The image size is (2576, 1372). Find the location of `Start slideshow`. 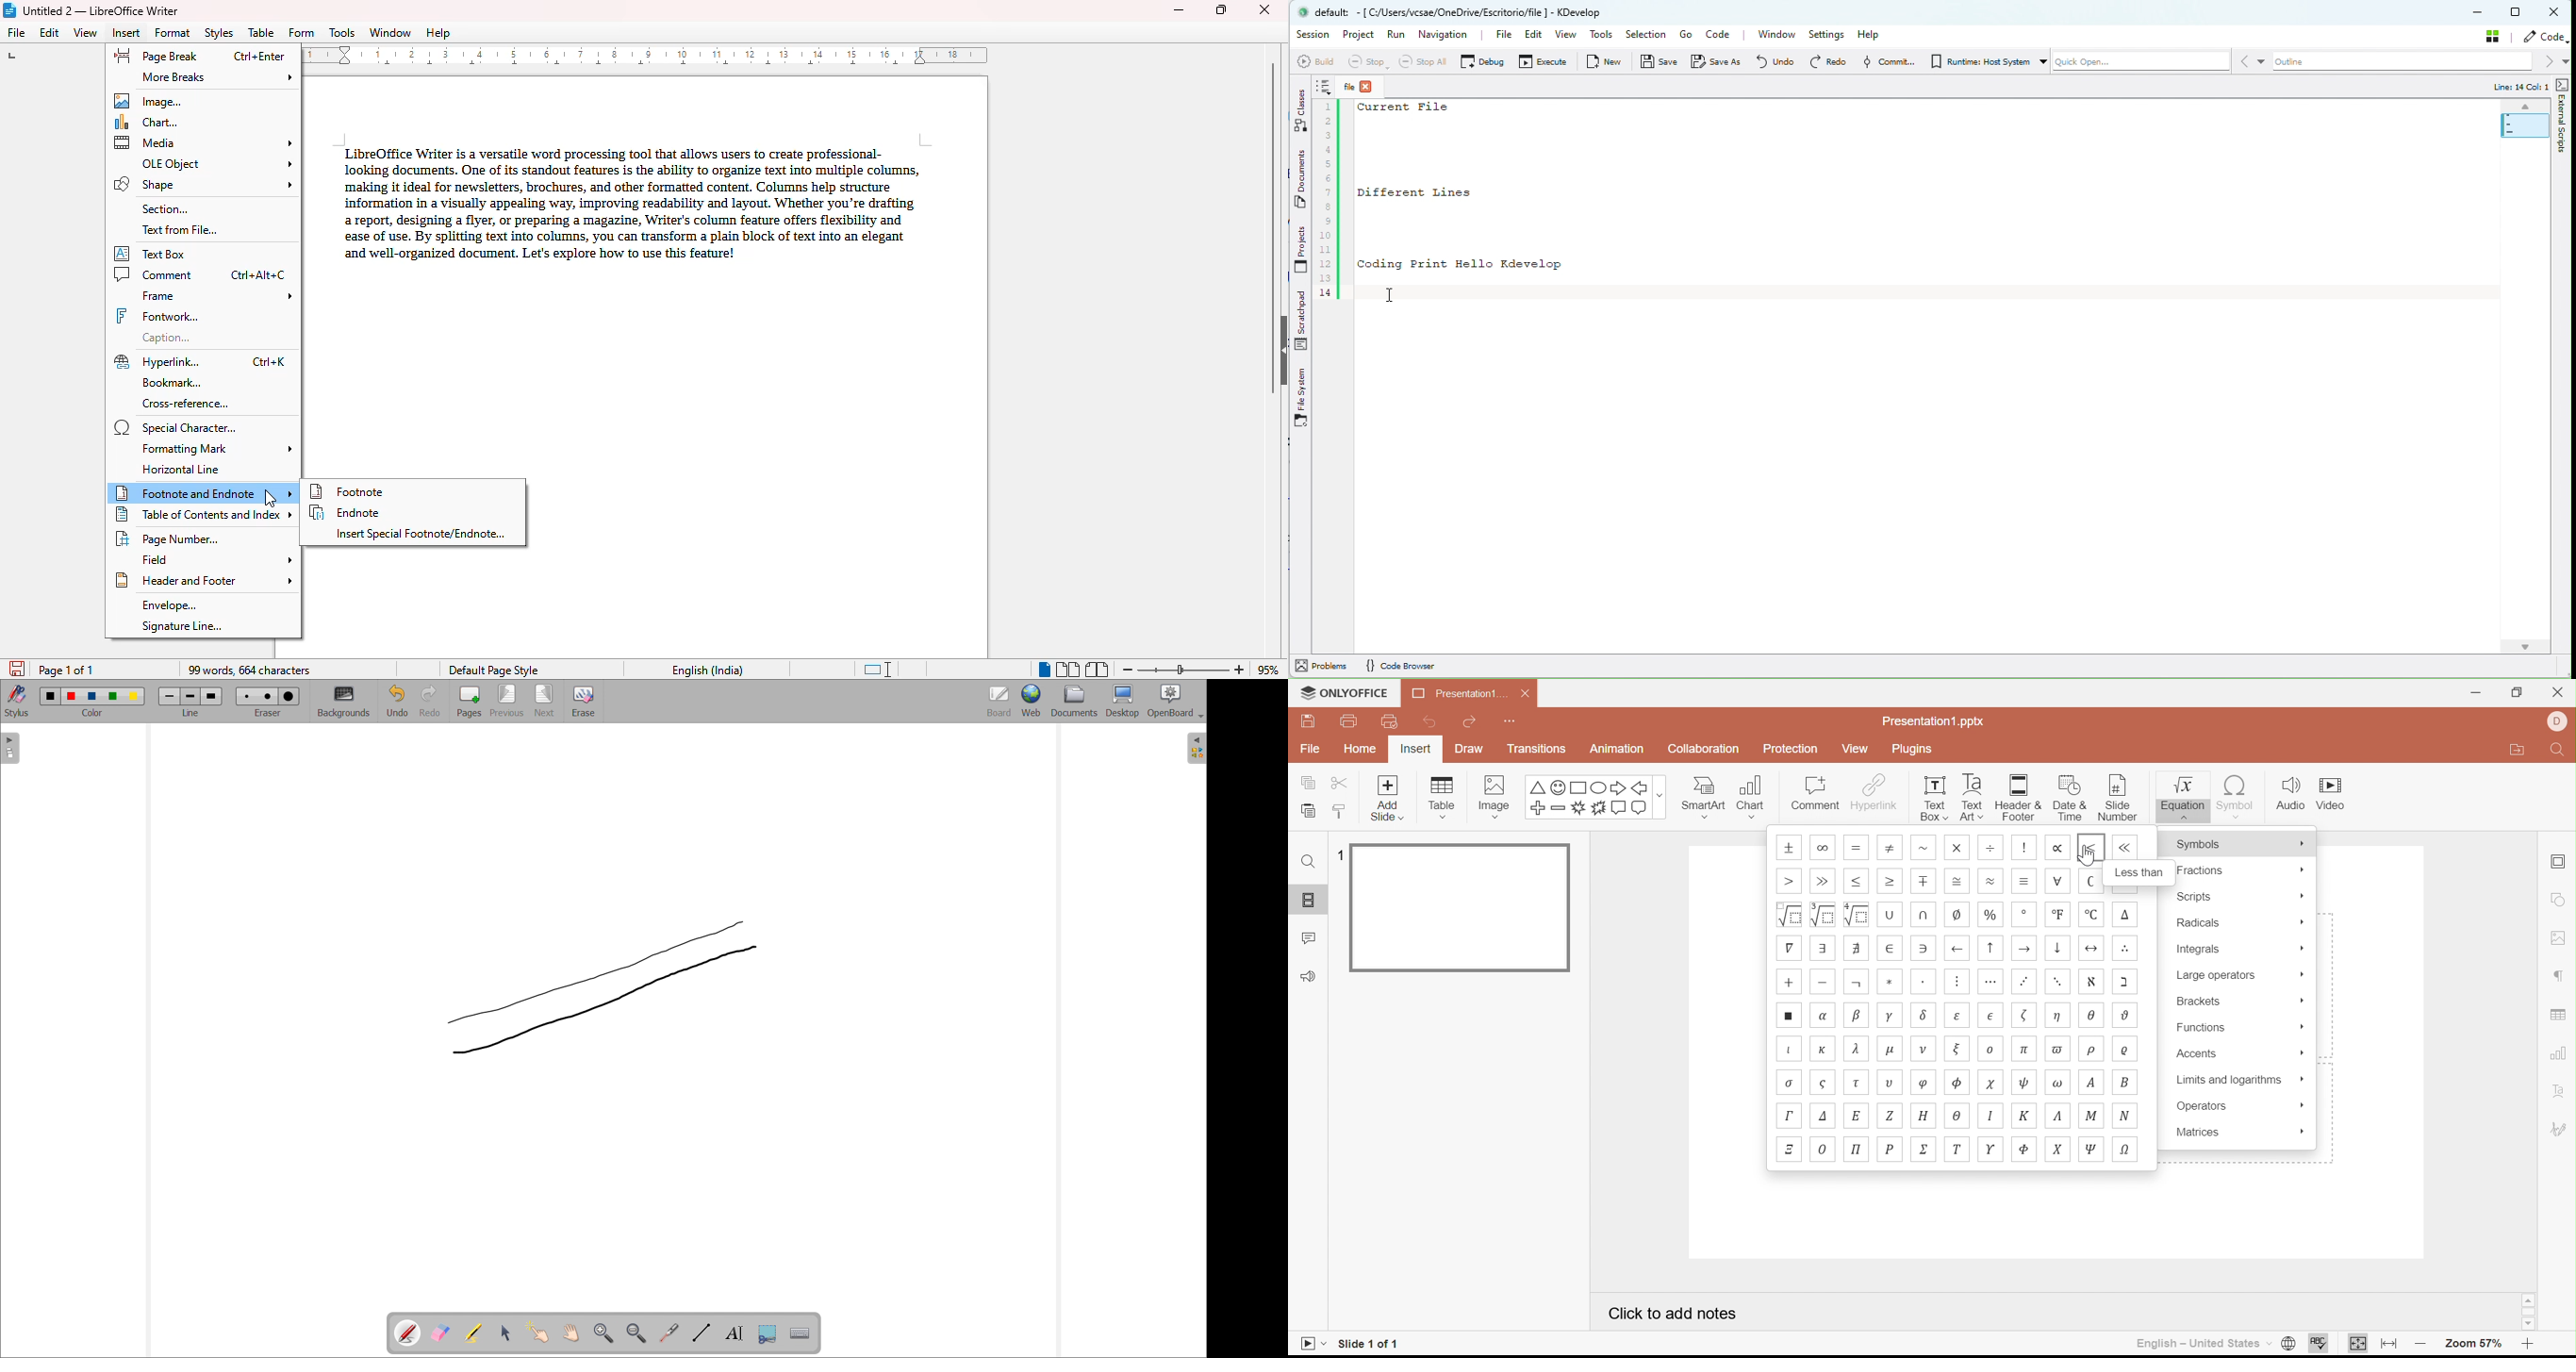

Start slideshow is located at coordinates (1312, 1343).